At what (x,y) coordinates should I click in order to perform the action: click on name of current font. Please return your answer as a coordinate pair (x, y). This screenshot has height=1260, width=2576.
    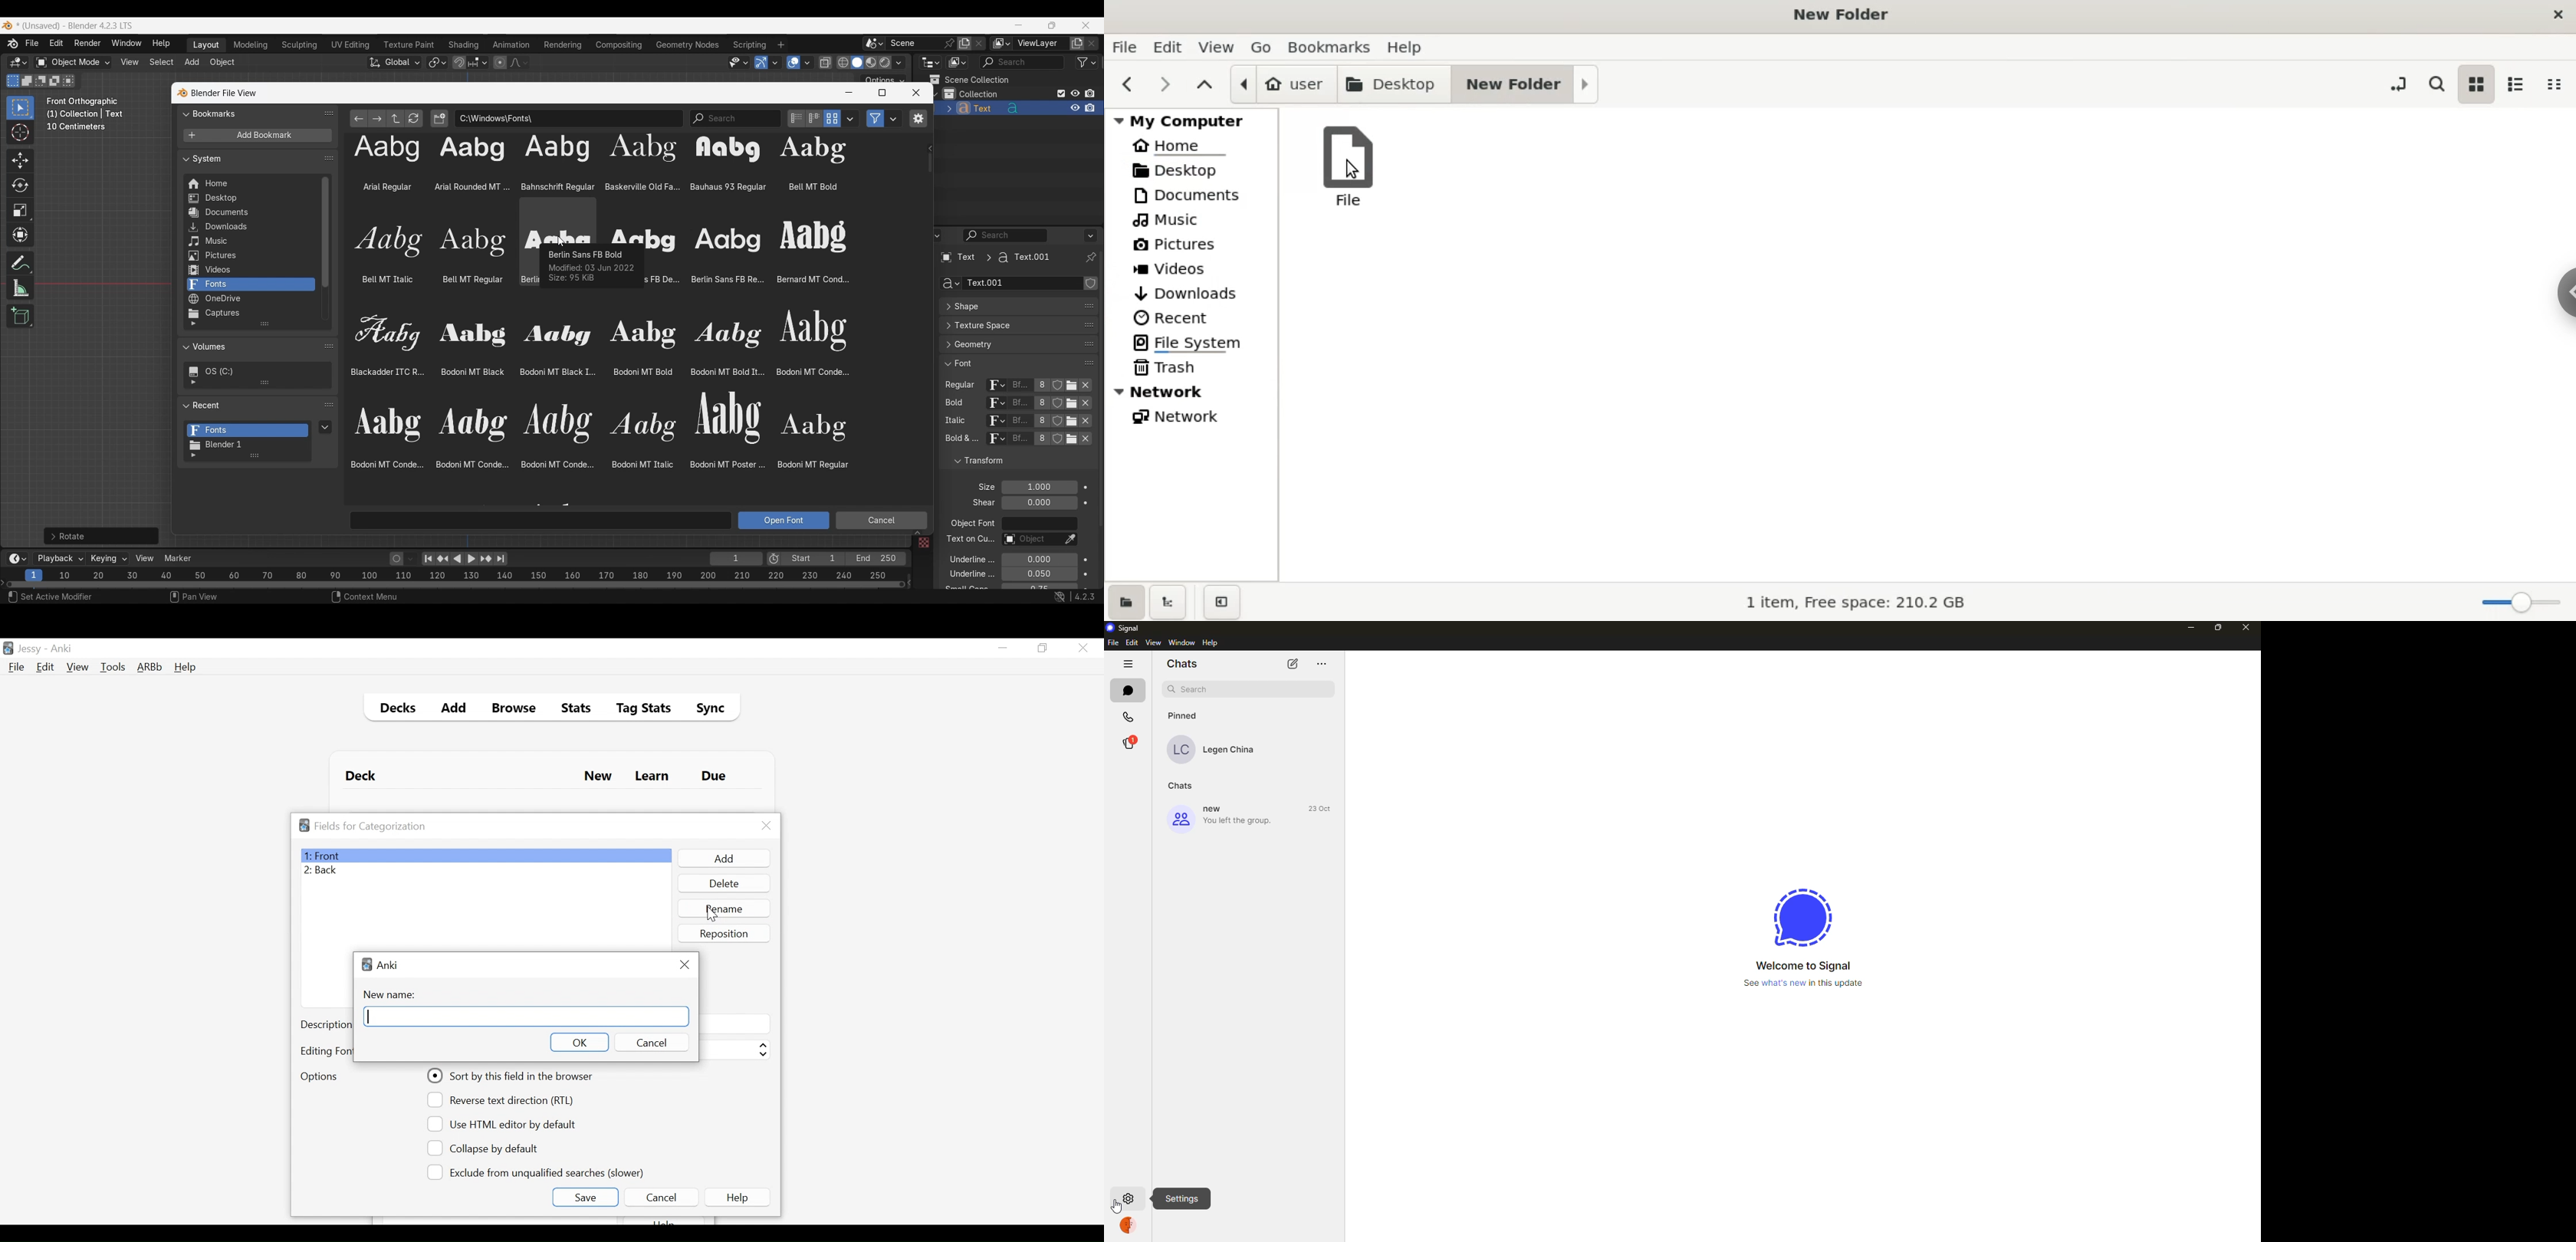
    Looking at the image, I should click on (1019, 403).